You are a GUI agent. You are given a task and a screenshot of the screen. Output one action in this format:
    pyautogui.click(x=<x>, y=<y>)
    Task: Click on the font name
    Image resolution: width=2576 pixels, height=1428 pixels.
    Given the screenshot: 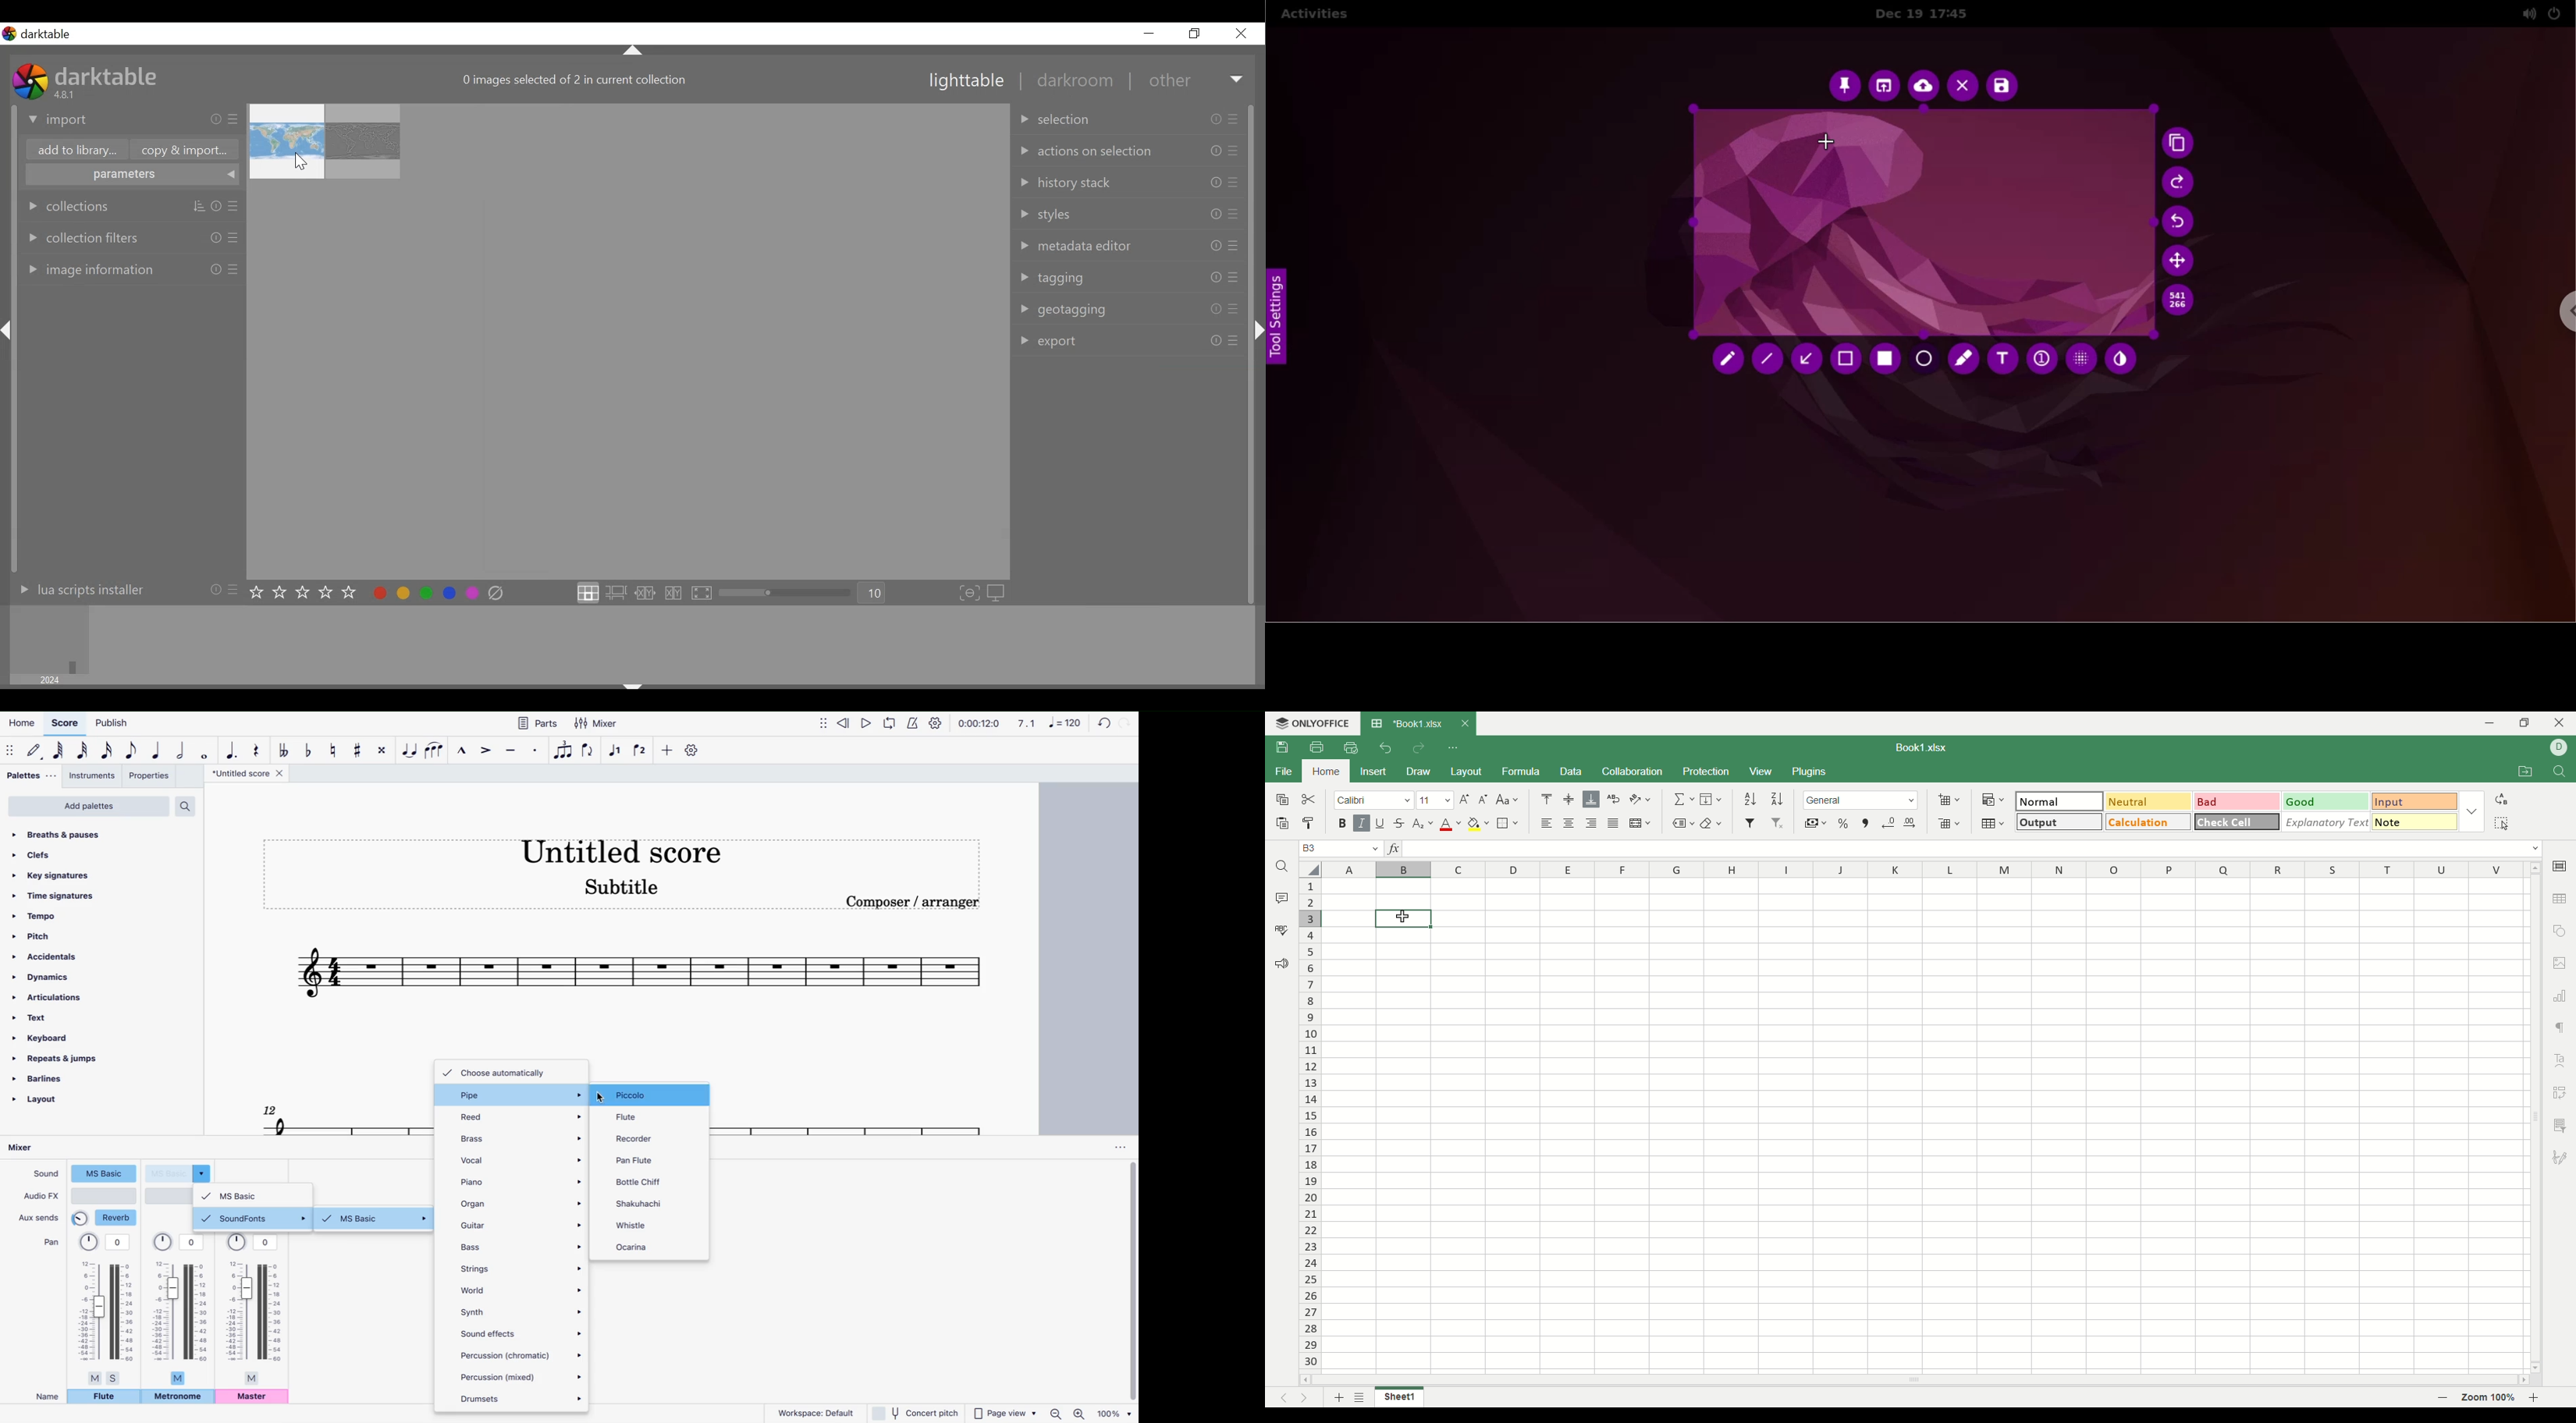 What is the action you would take?
    pyautogui.click(x=1375, y=800)
    